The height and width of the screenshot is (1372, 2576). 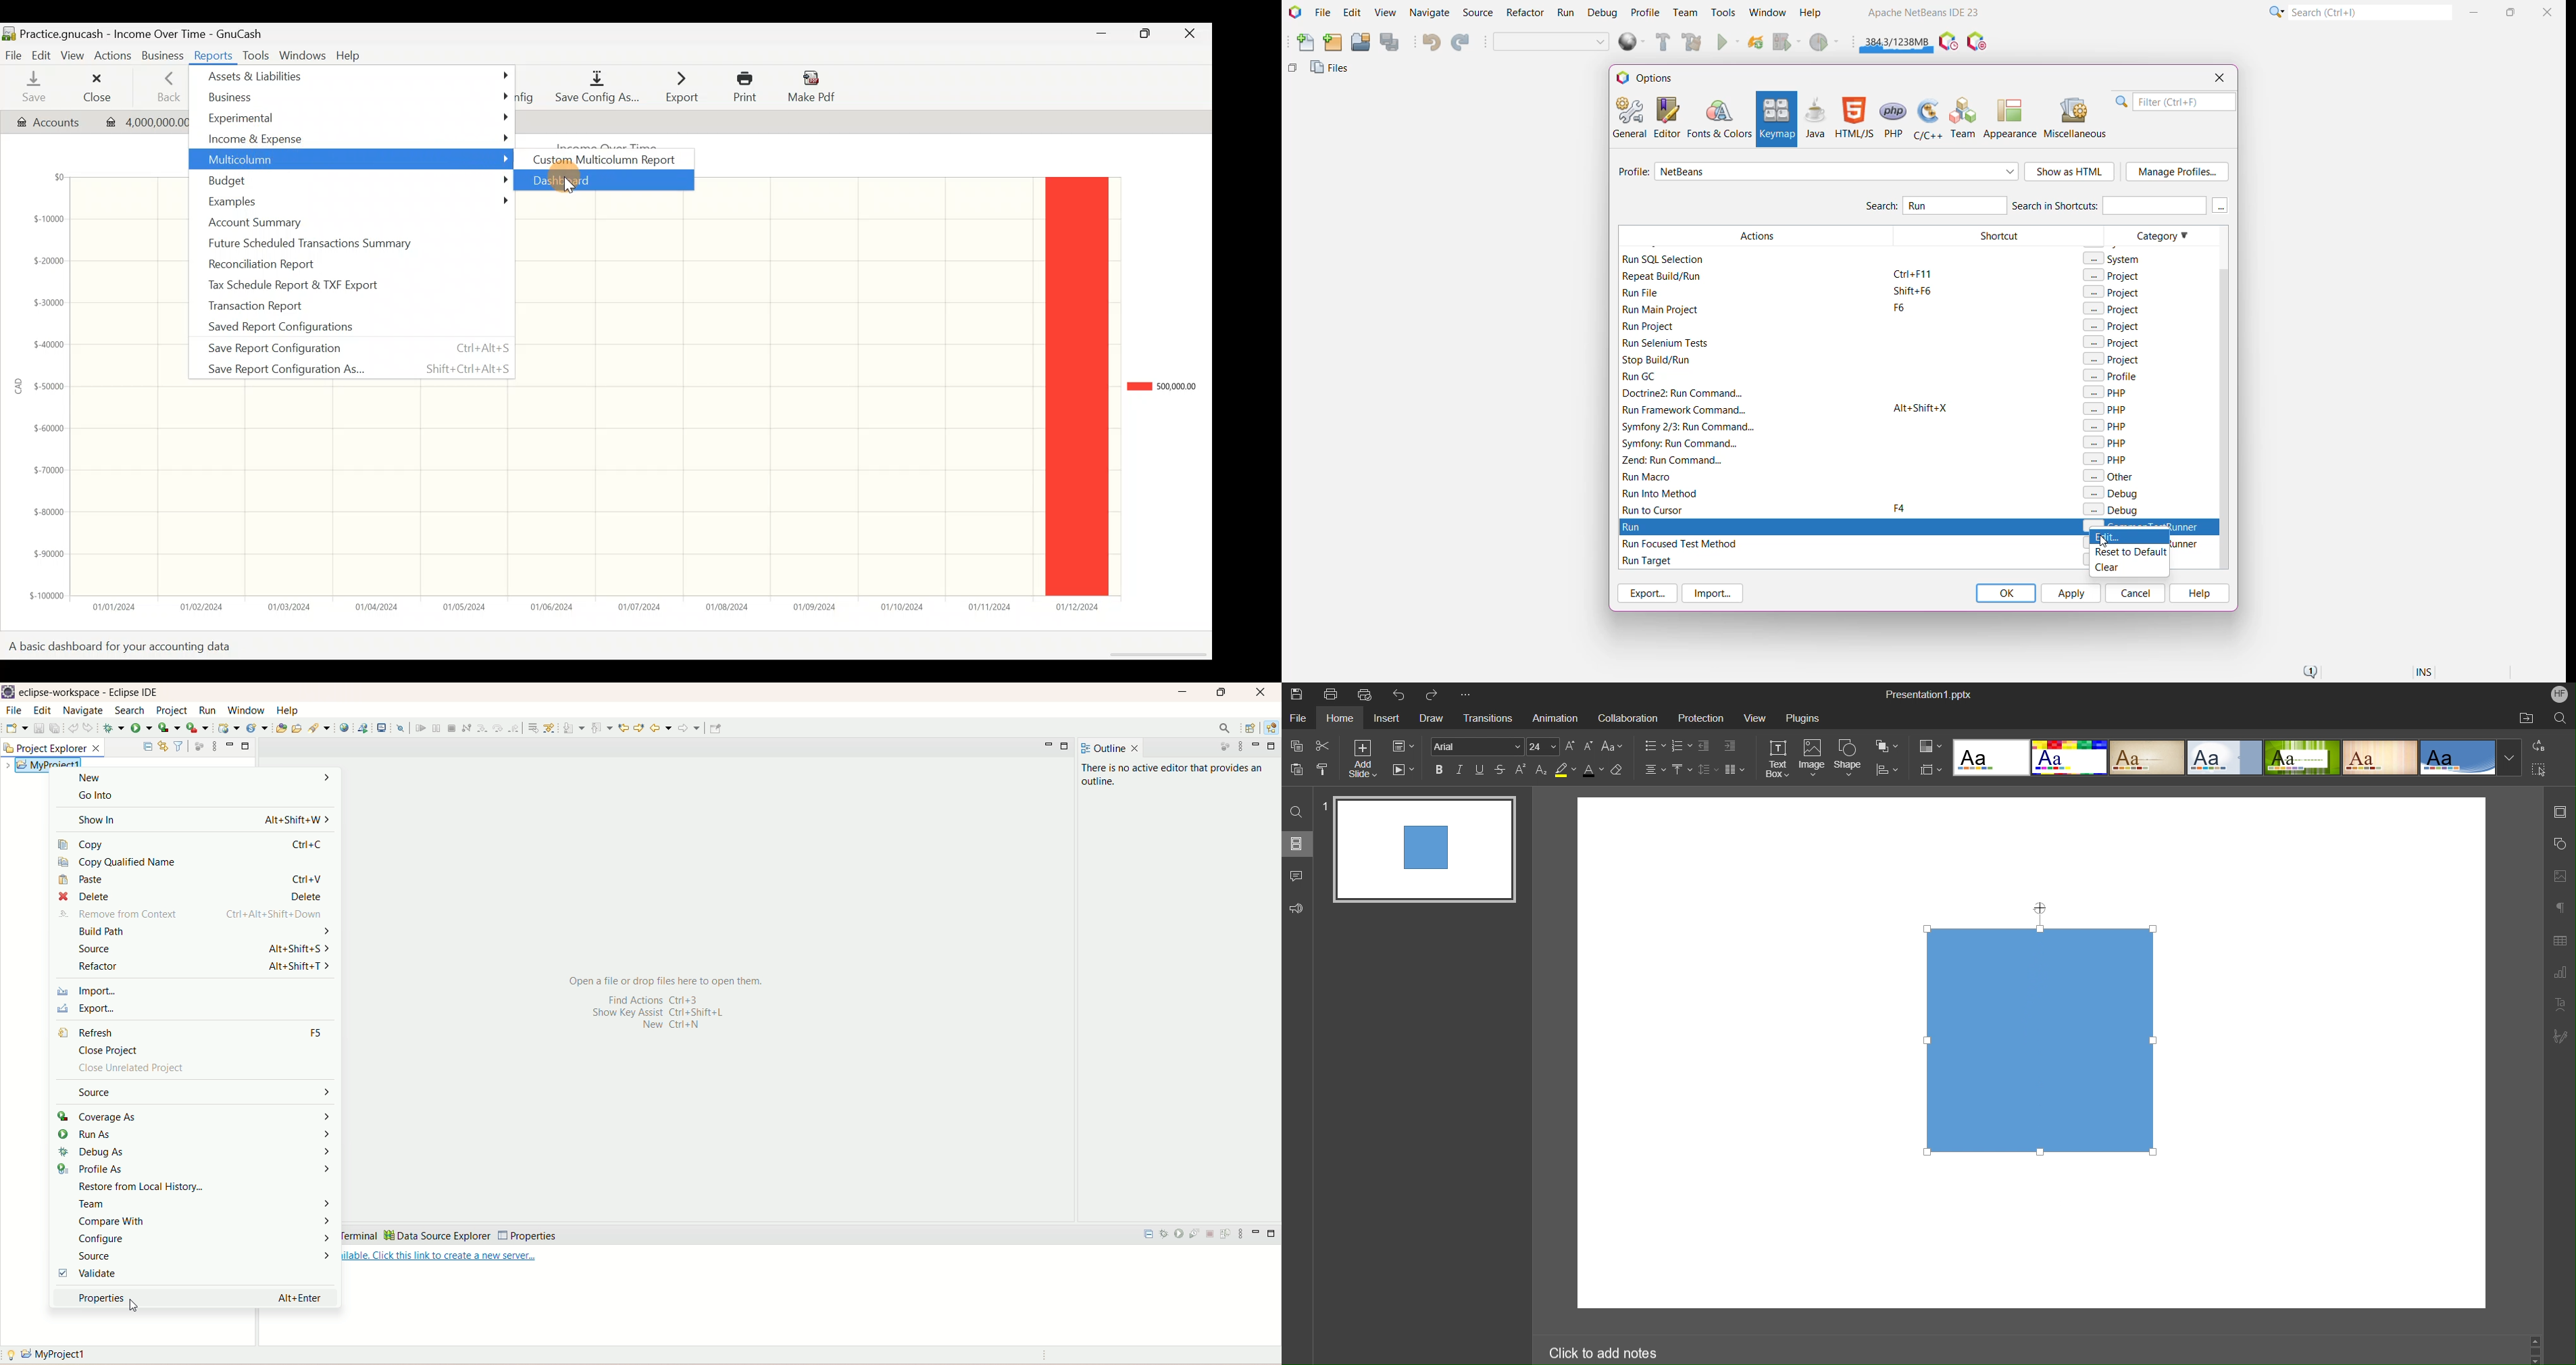 I want to click on shortcut keys, so click(x=664, y=1018).